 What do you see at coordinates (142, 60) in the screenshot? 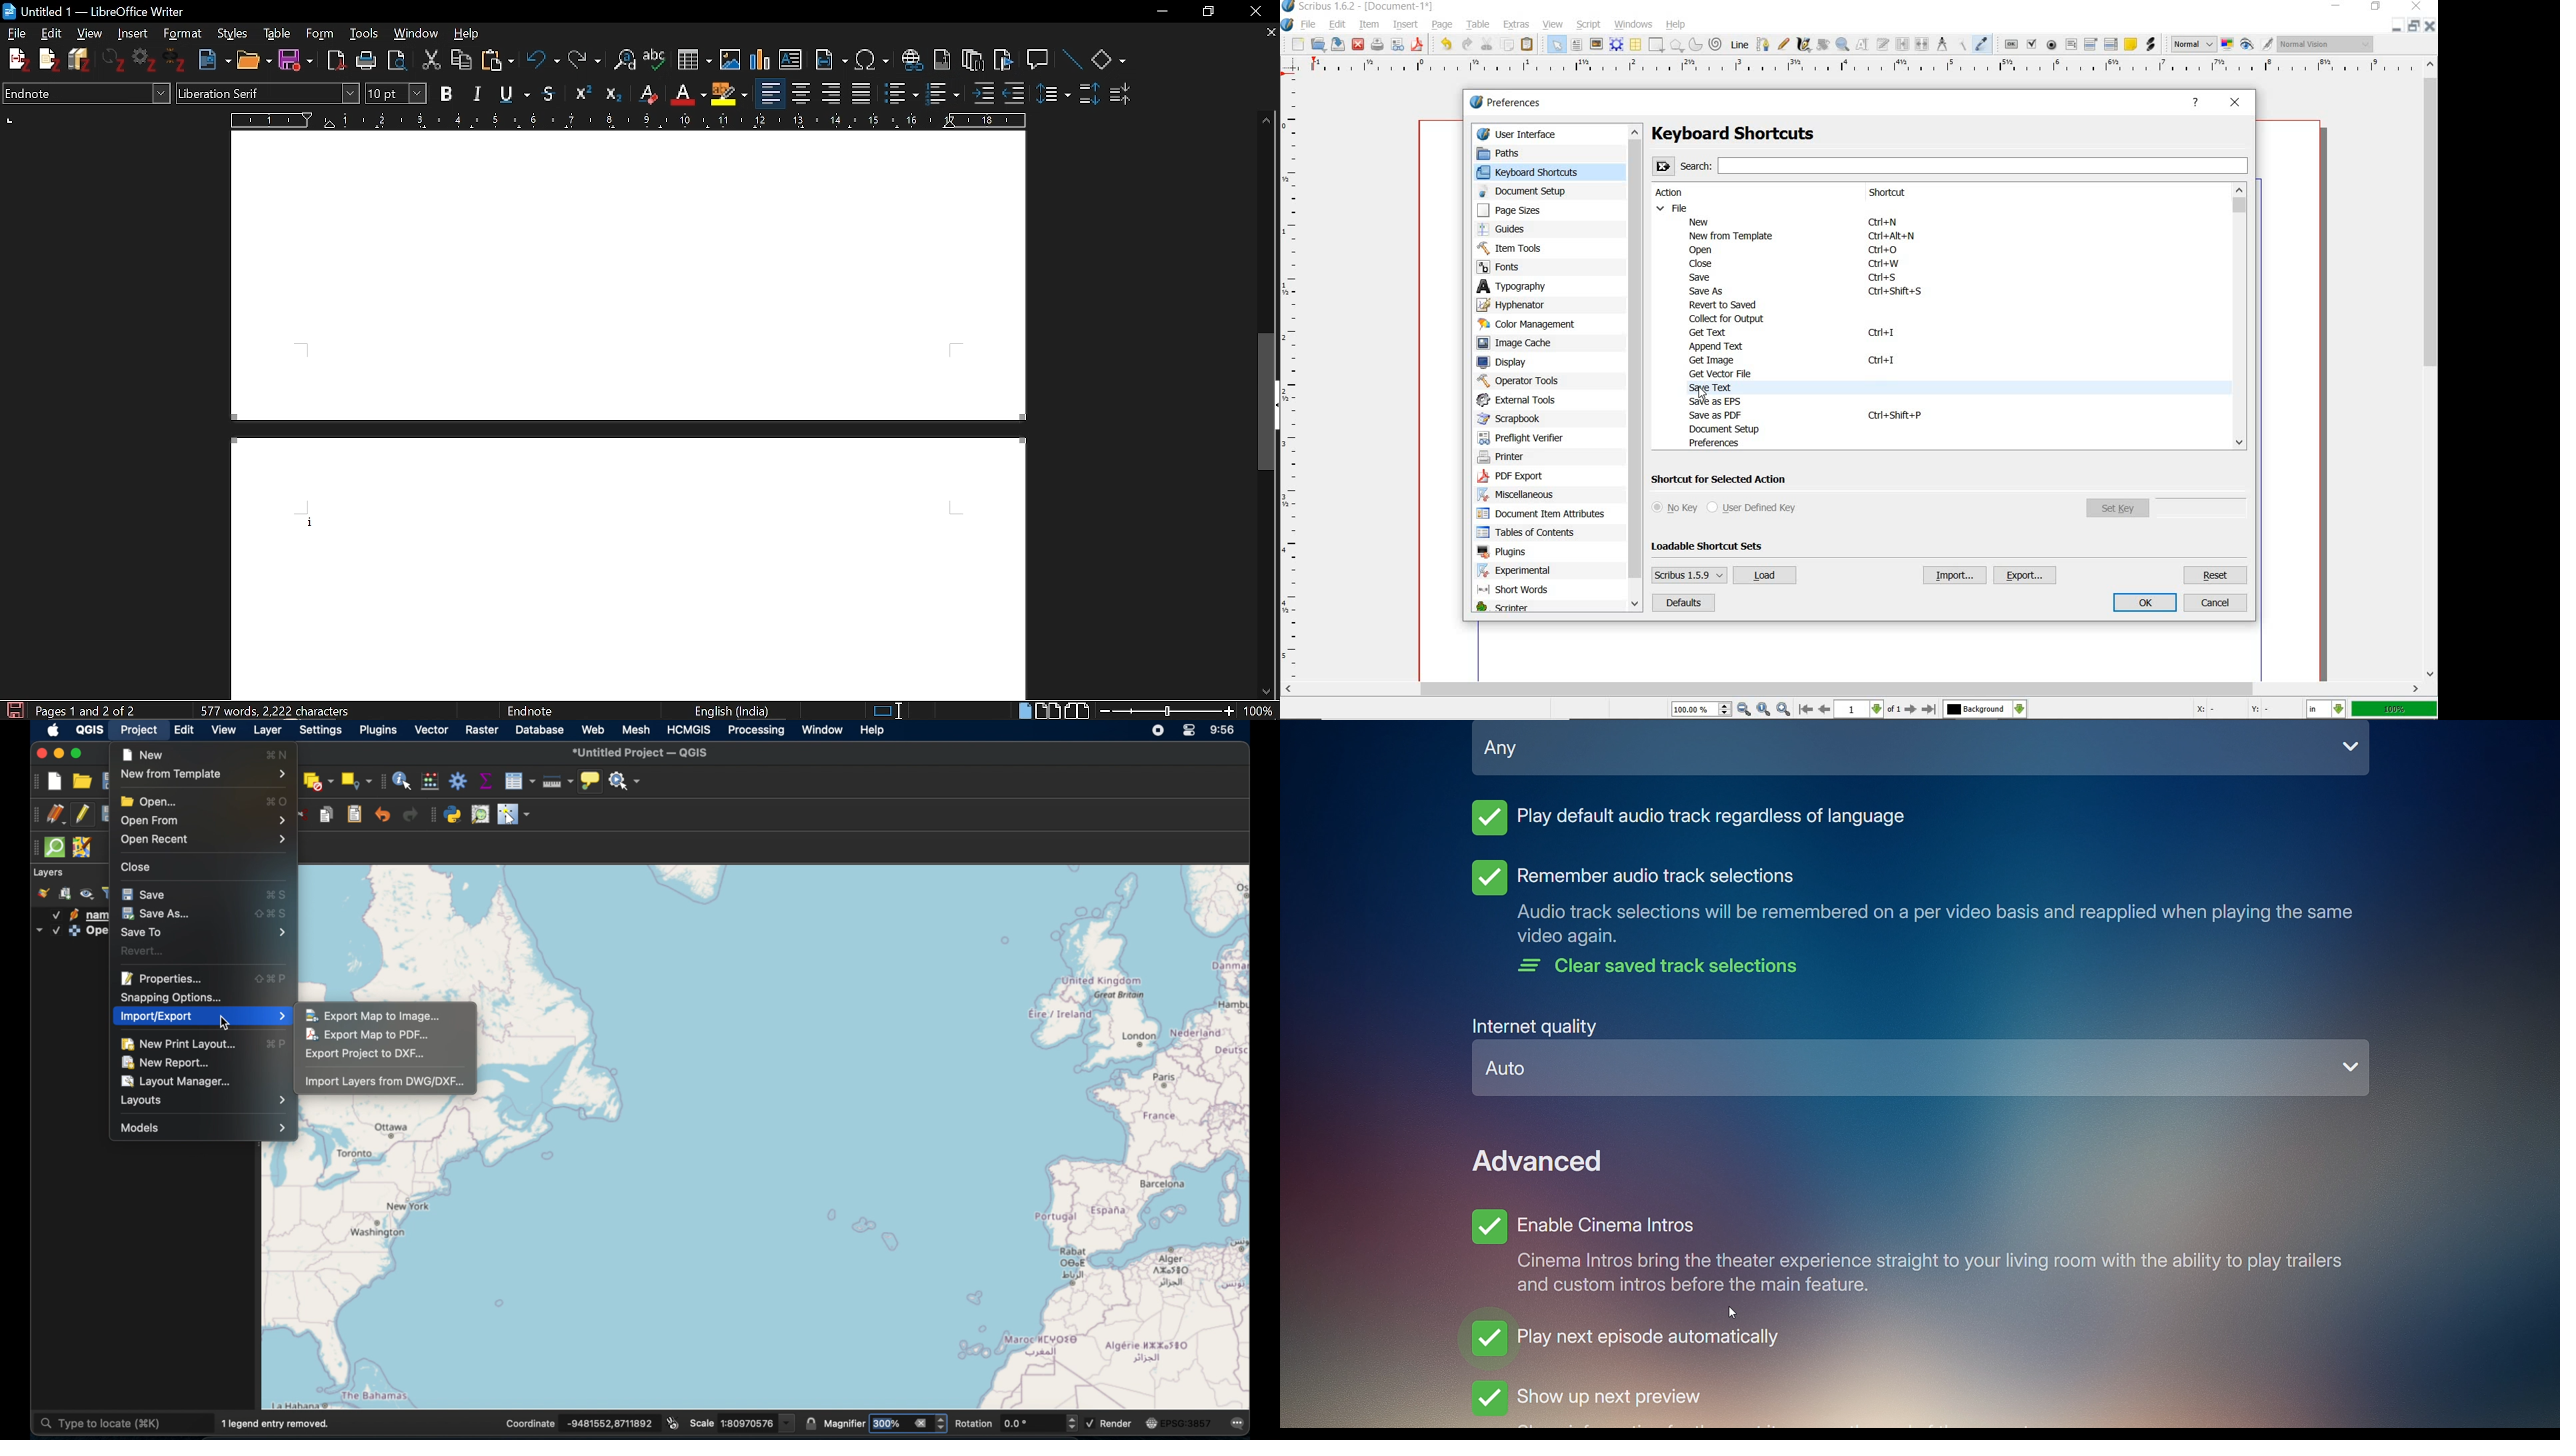
I see `Set document preference` at bounding box center [142, 60].